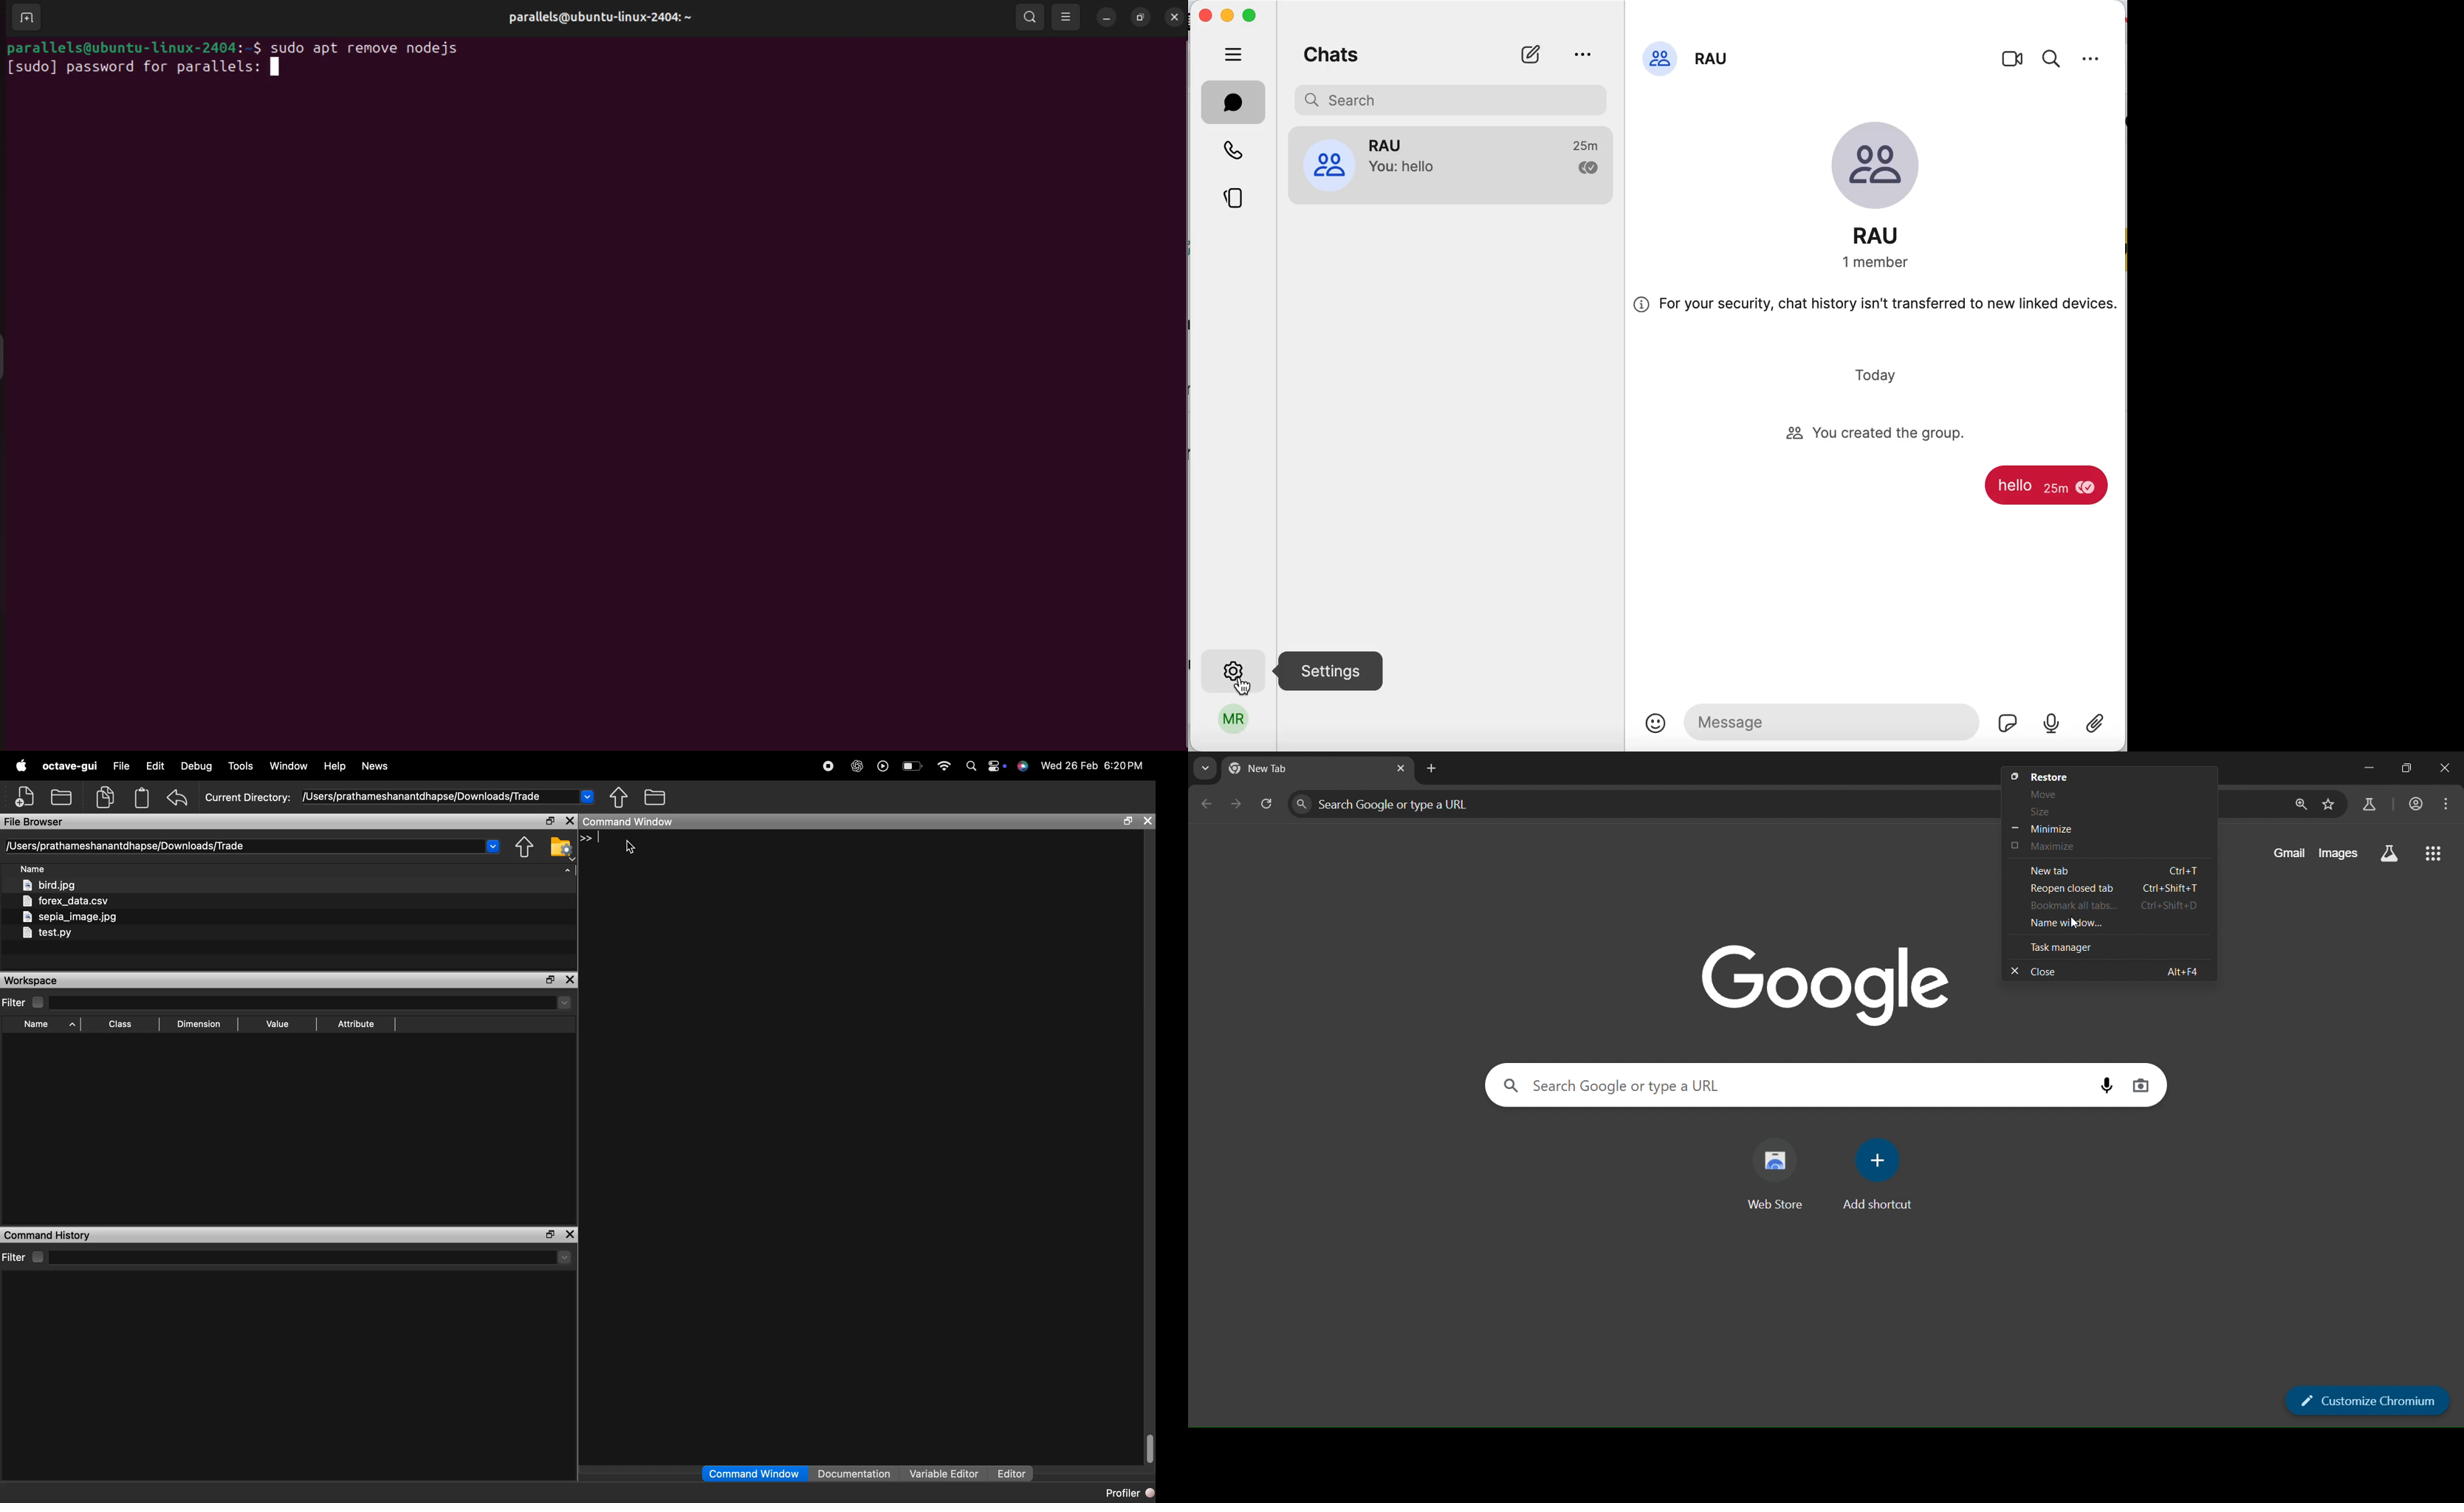 This screenshot has height=1512, width=2464. Describe the element at coordinates (629, 821) in the screenshot. I see `Command Window` at that location.